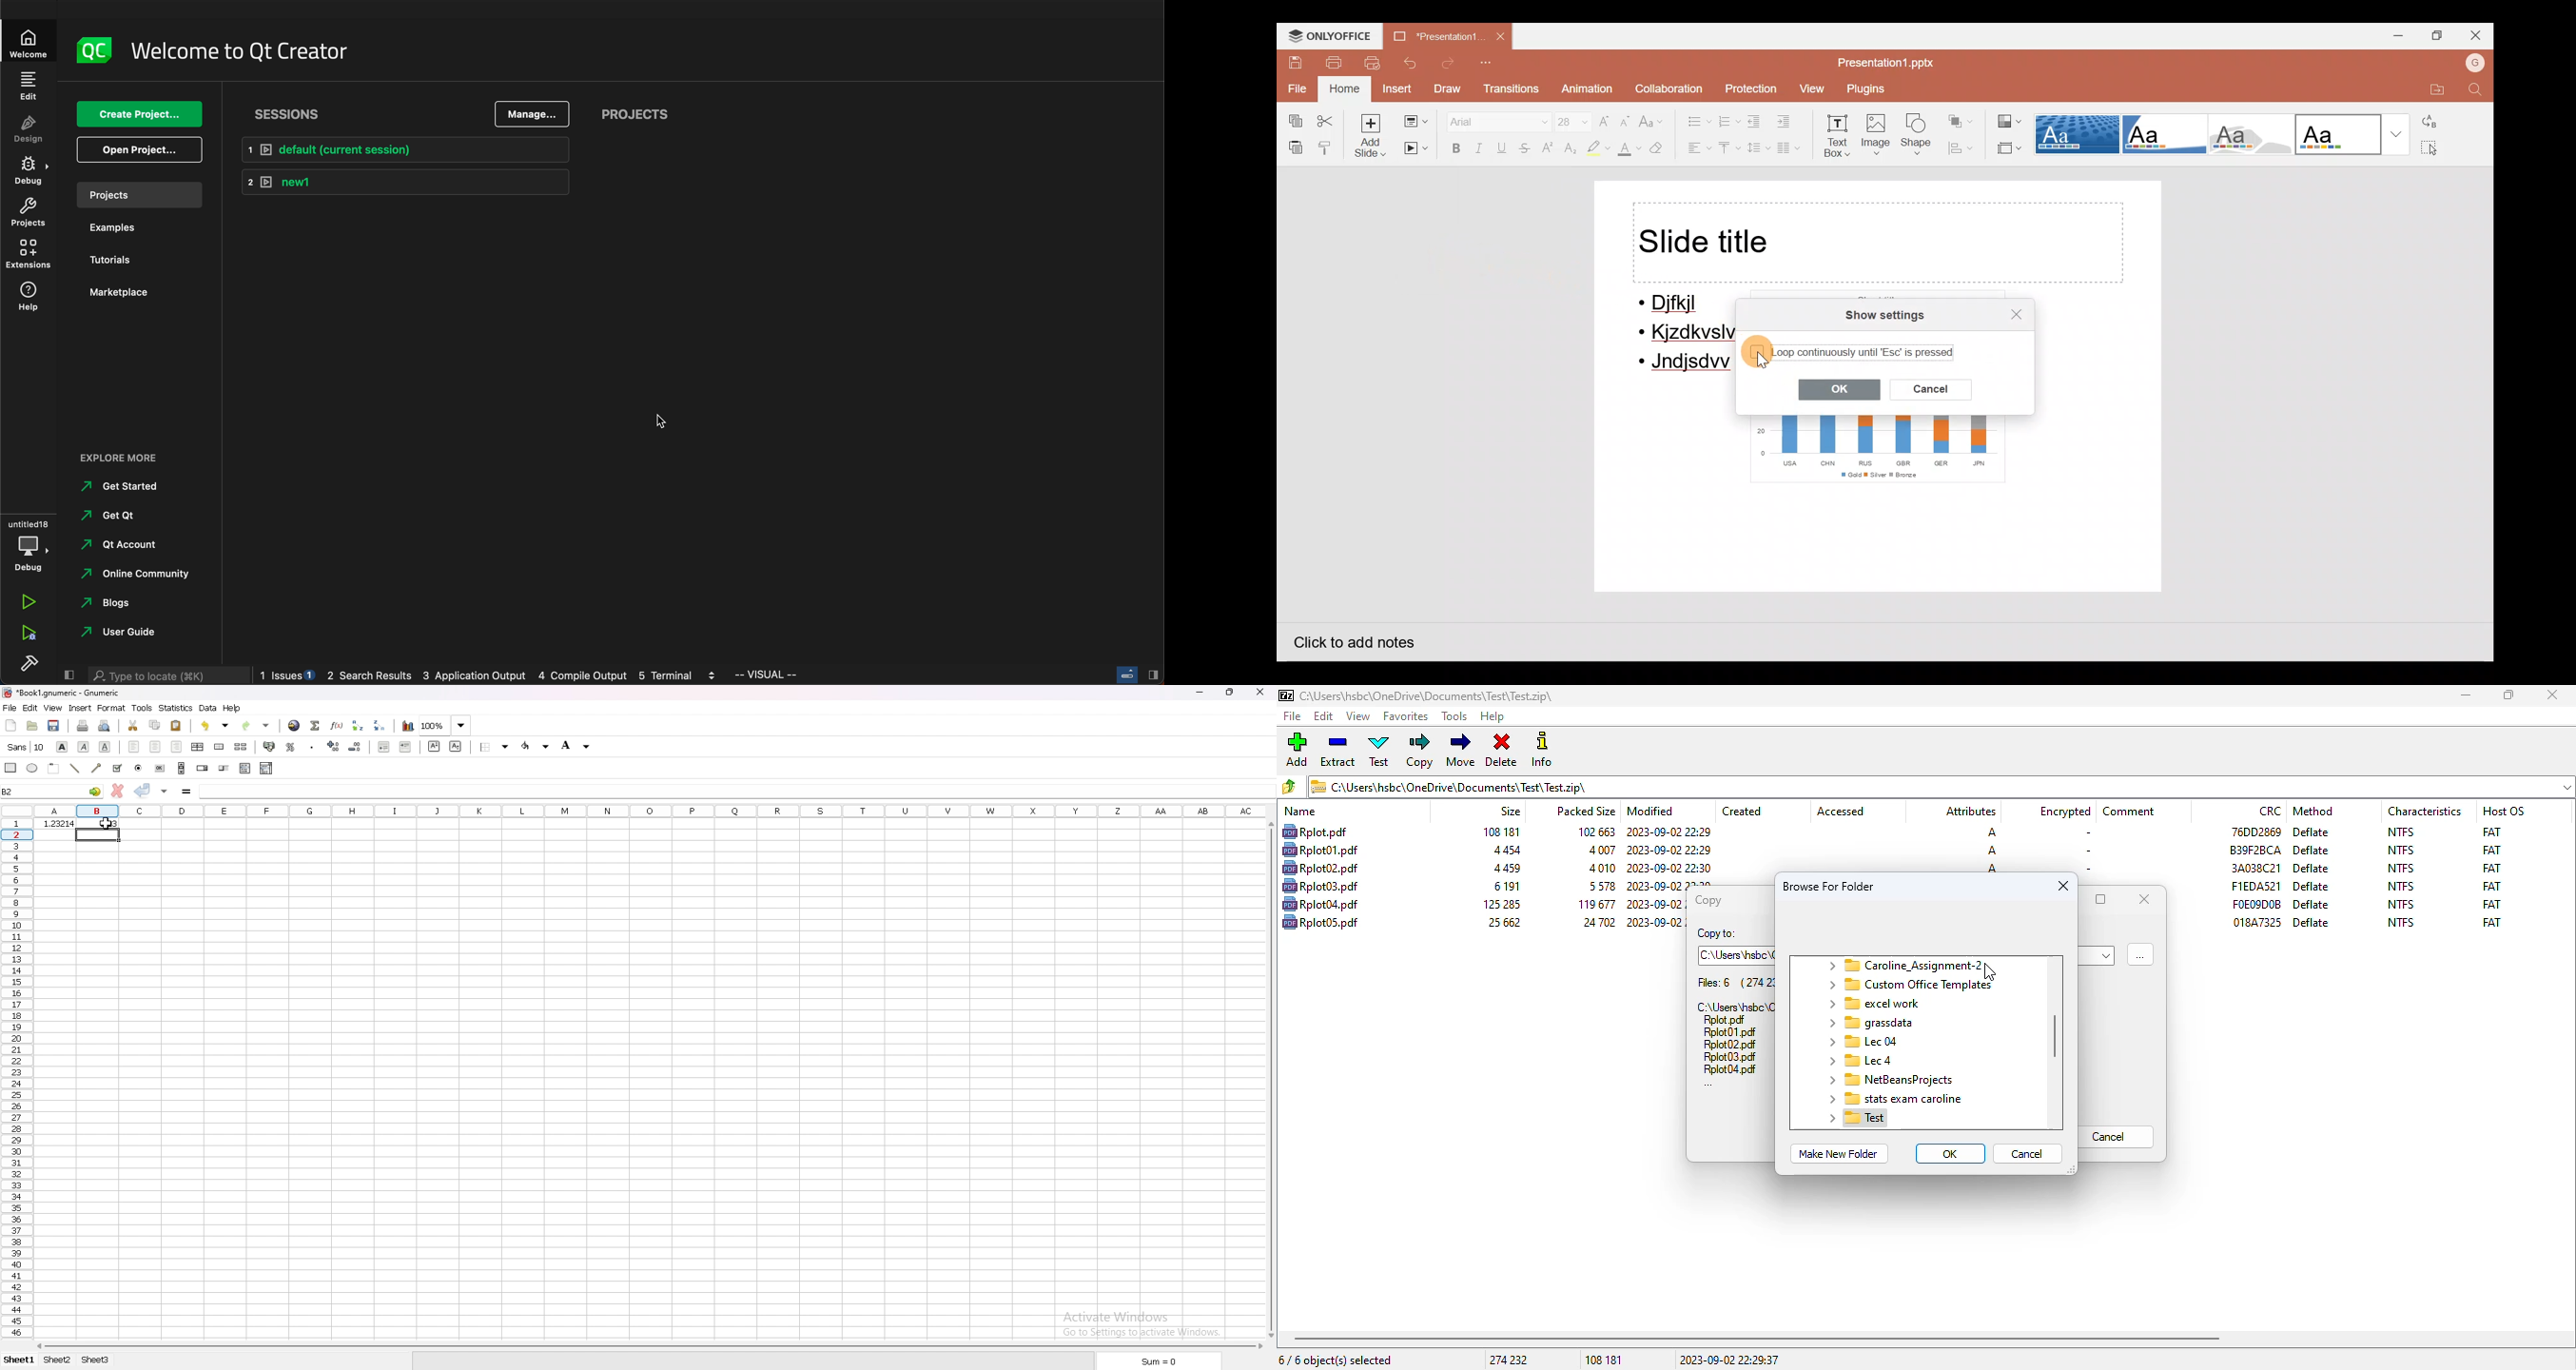  Describe the element at coordinates (1676, 304) in the screenshot. I see `Djfkjl` at that location.